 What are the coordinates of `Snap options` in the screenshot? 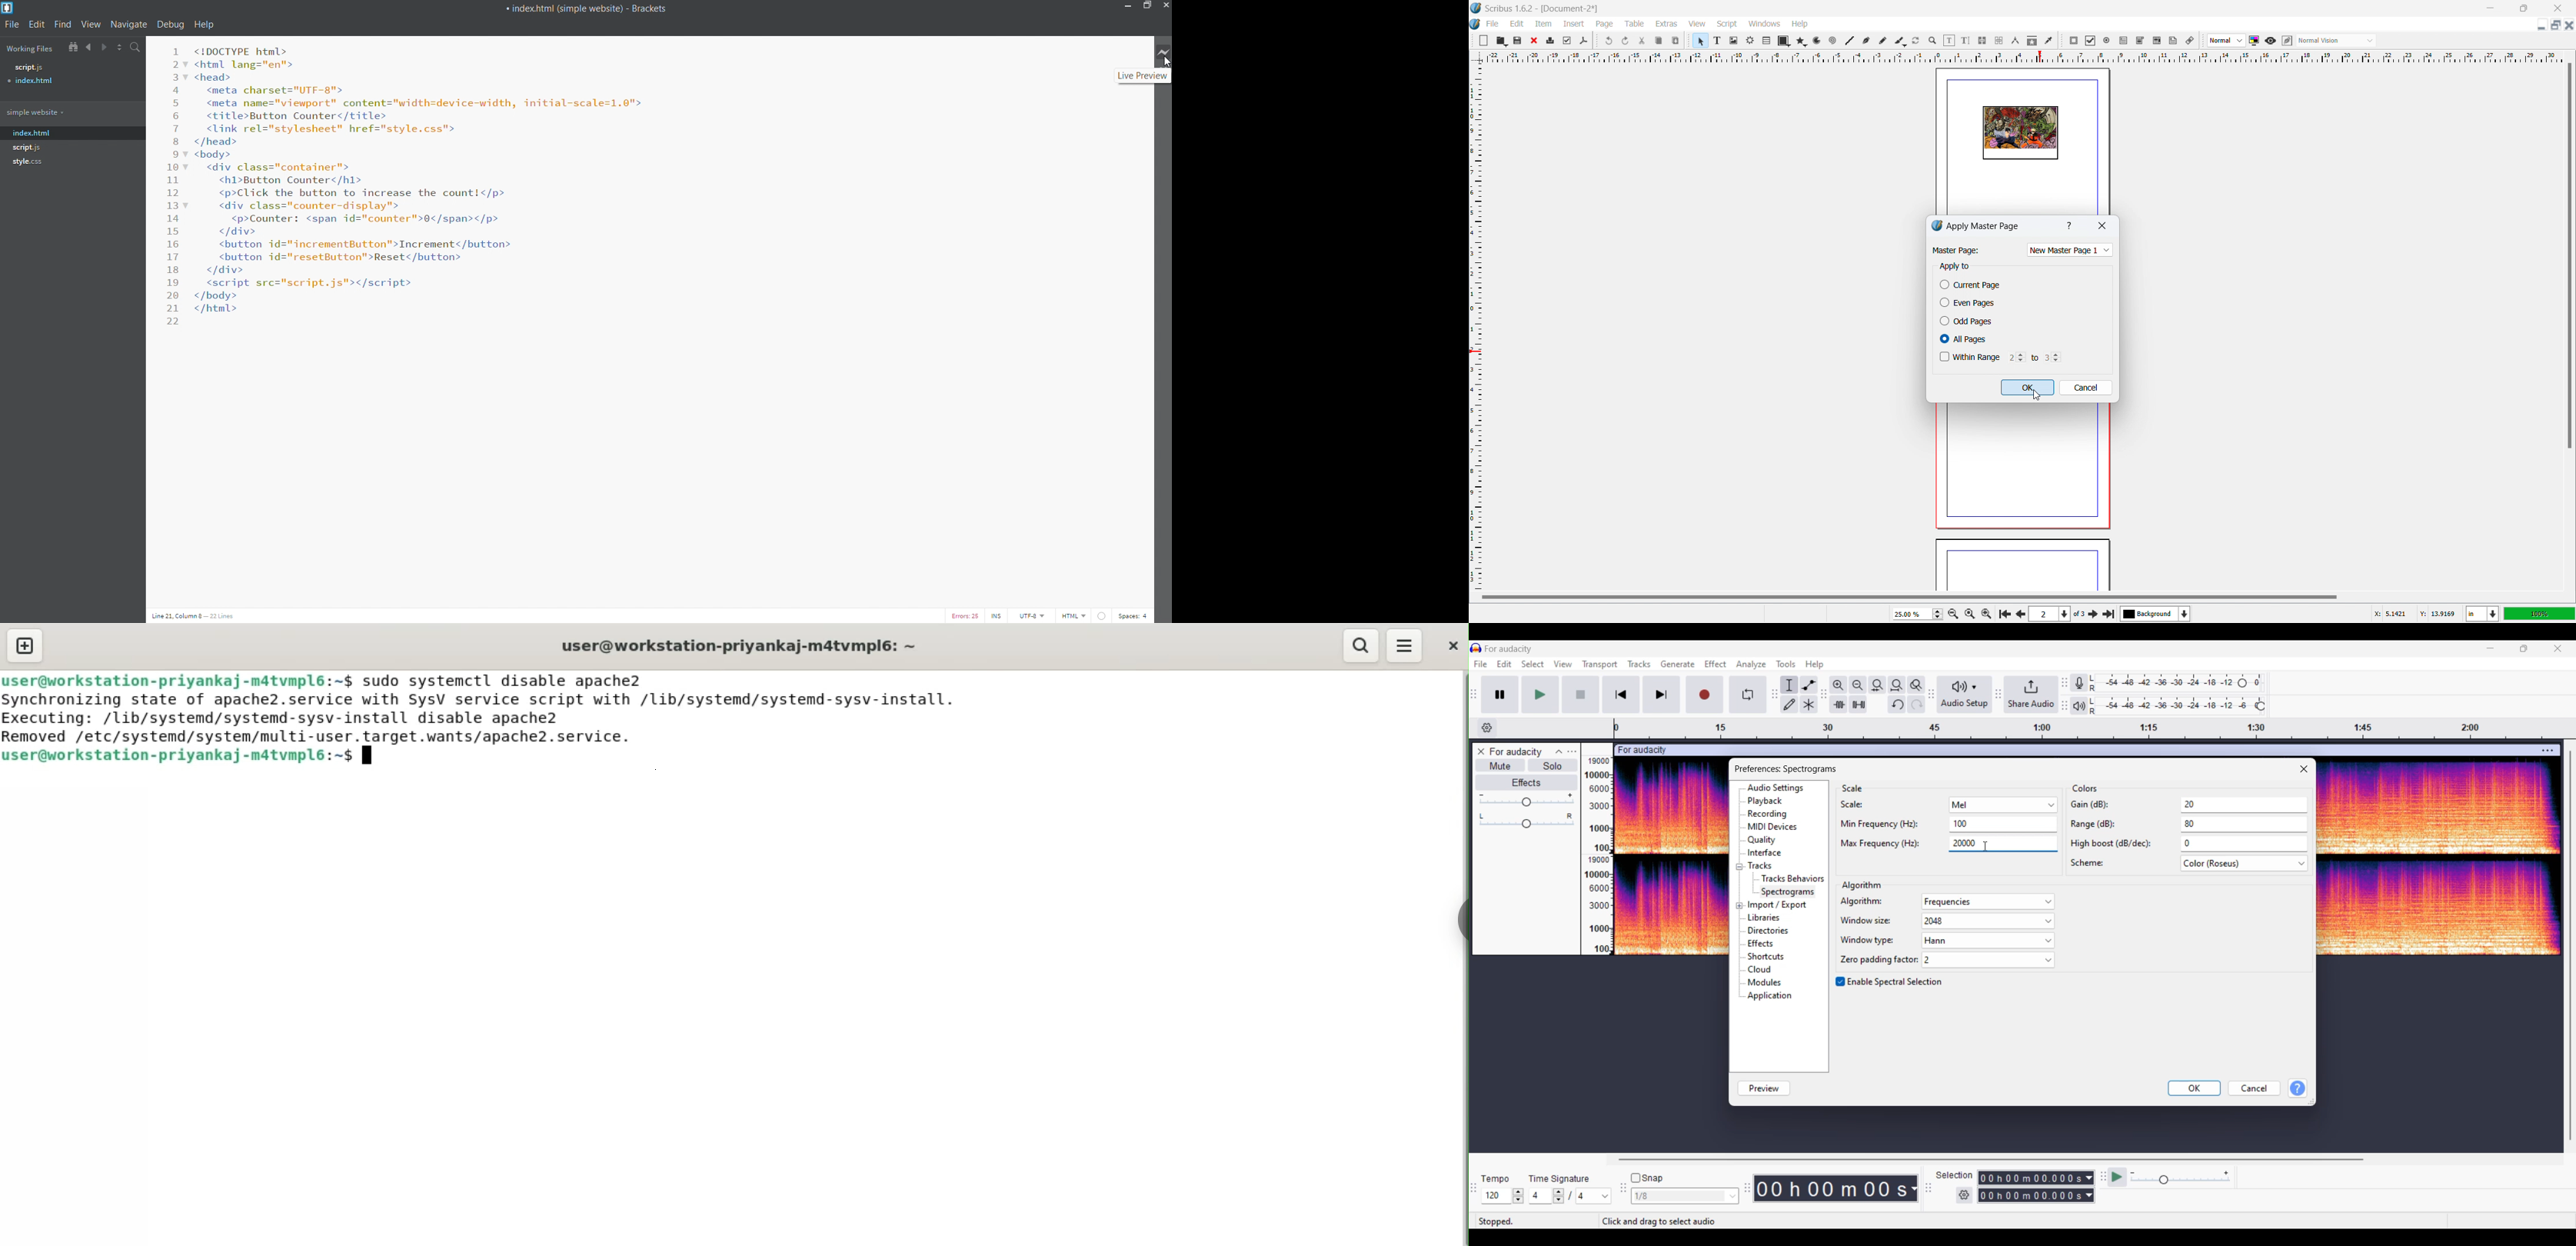 It's located at (1685, 1196).